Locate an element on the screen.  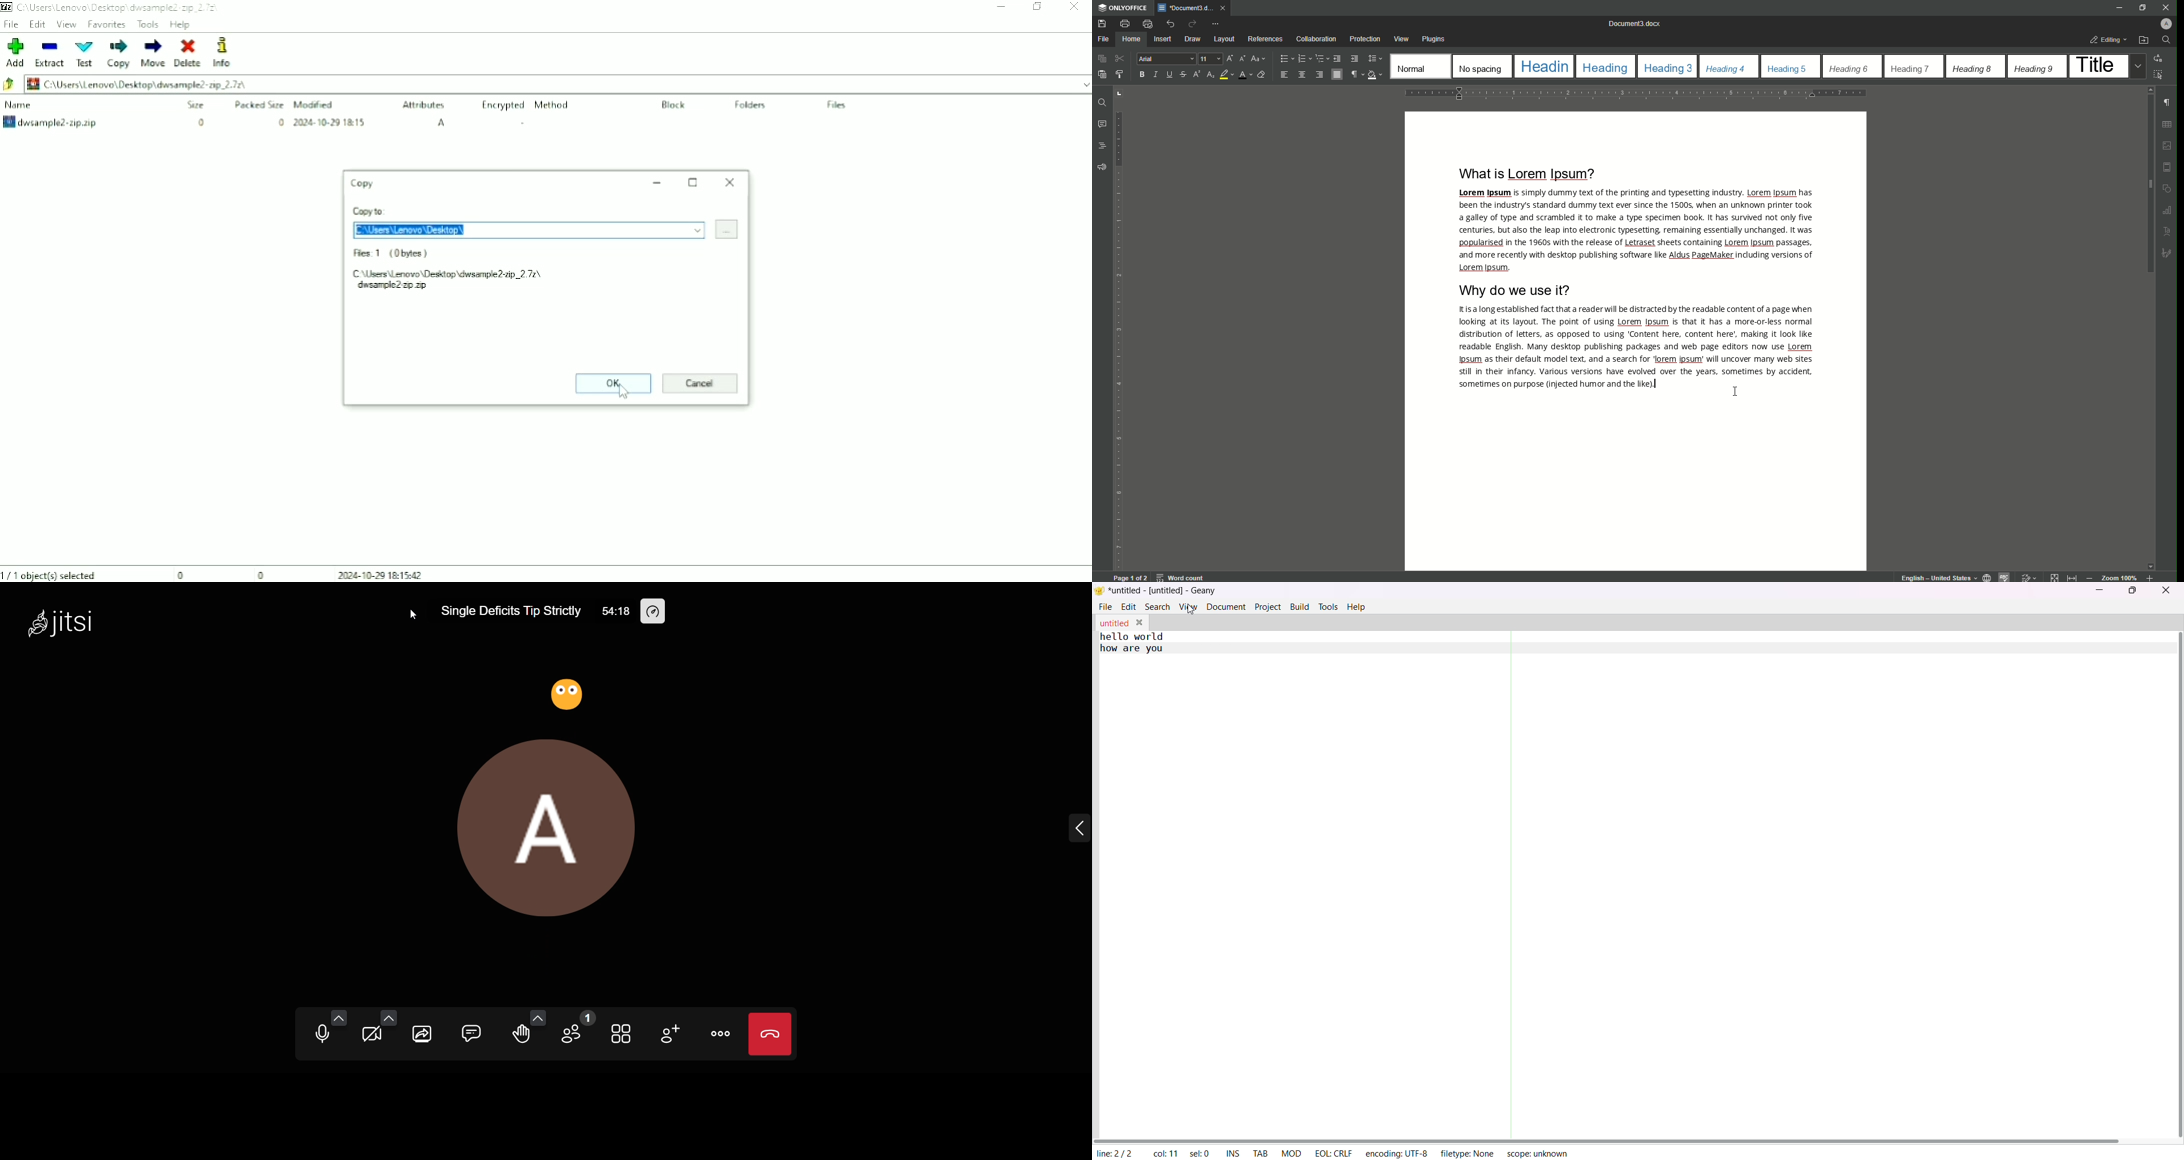
Copy is located at coordinates (119, 53).